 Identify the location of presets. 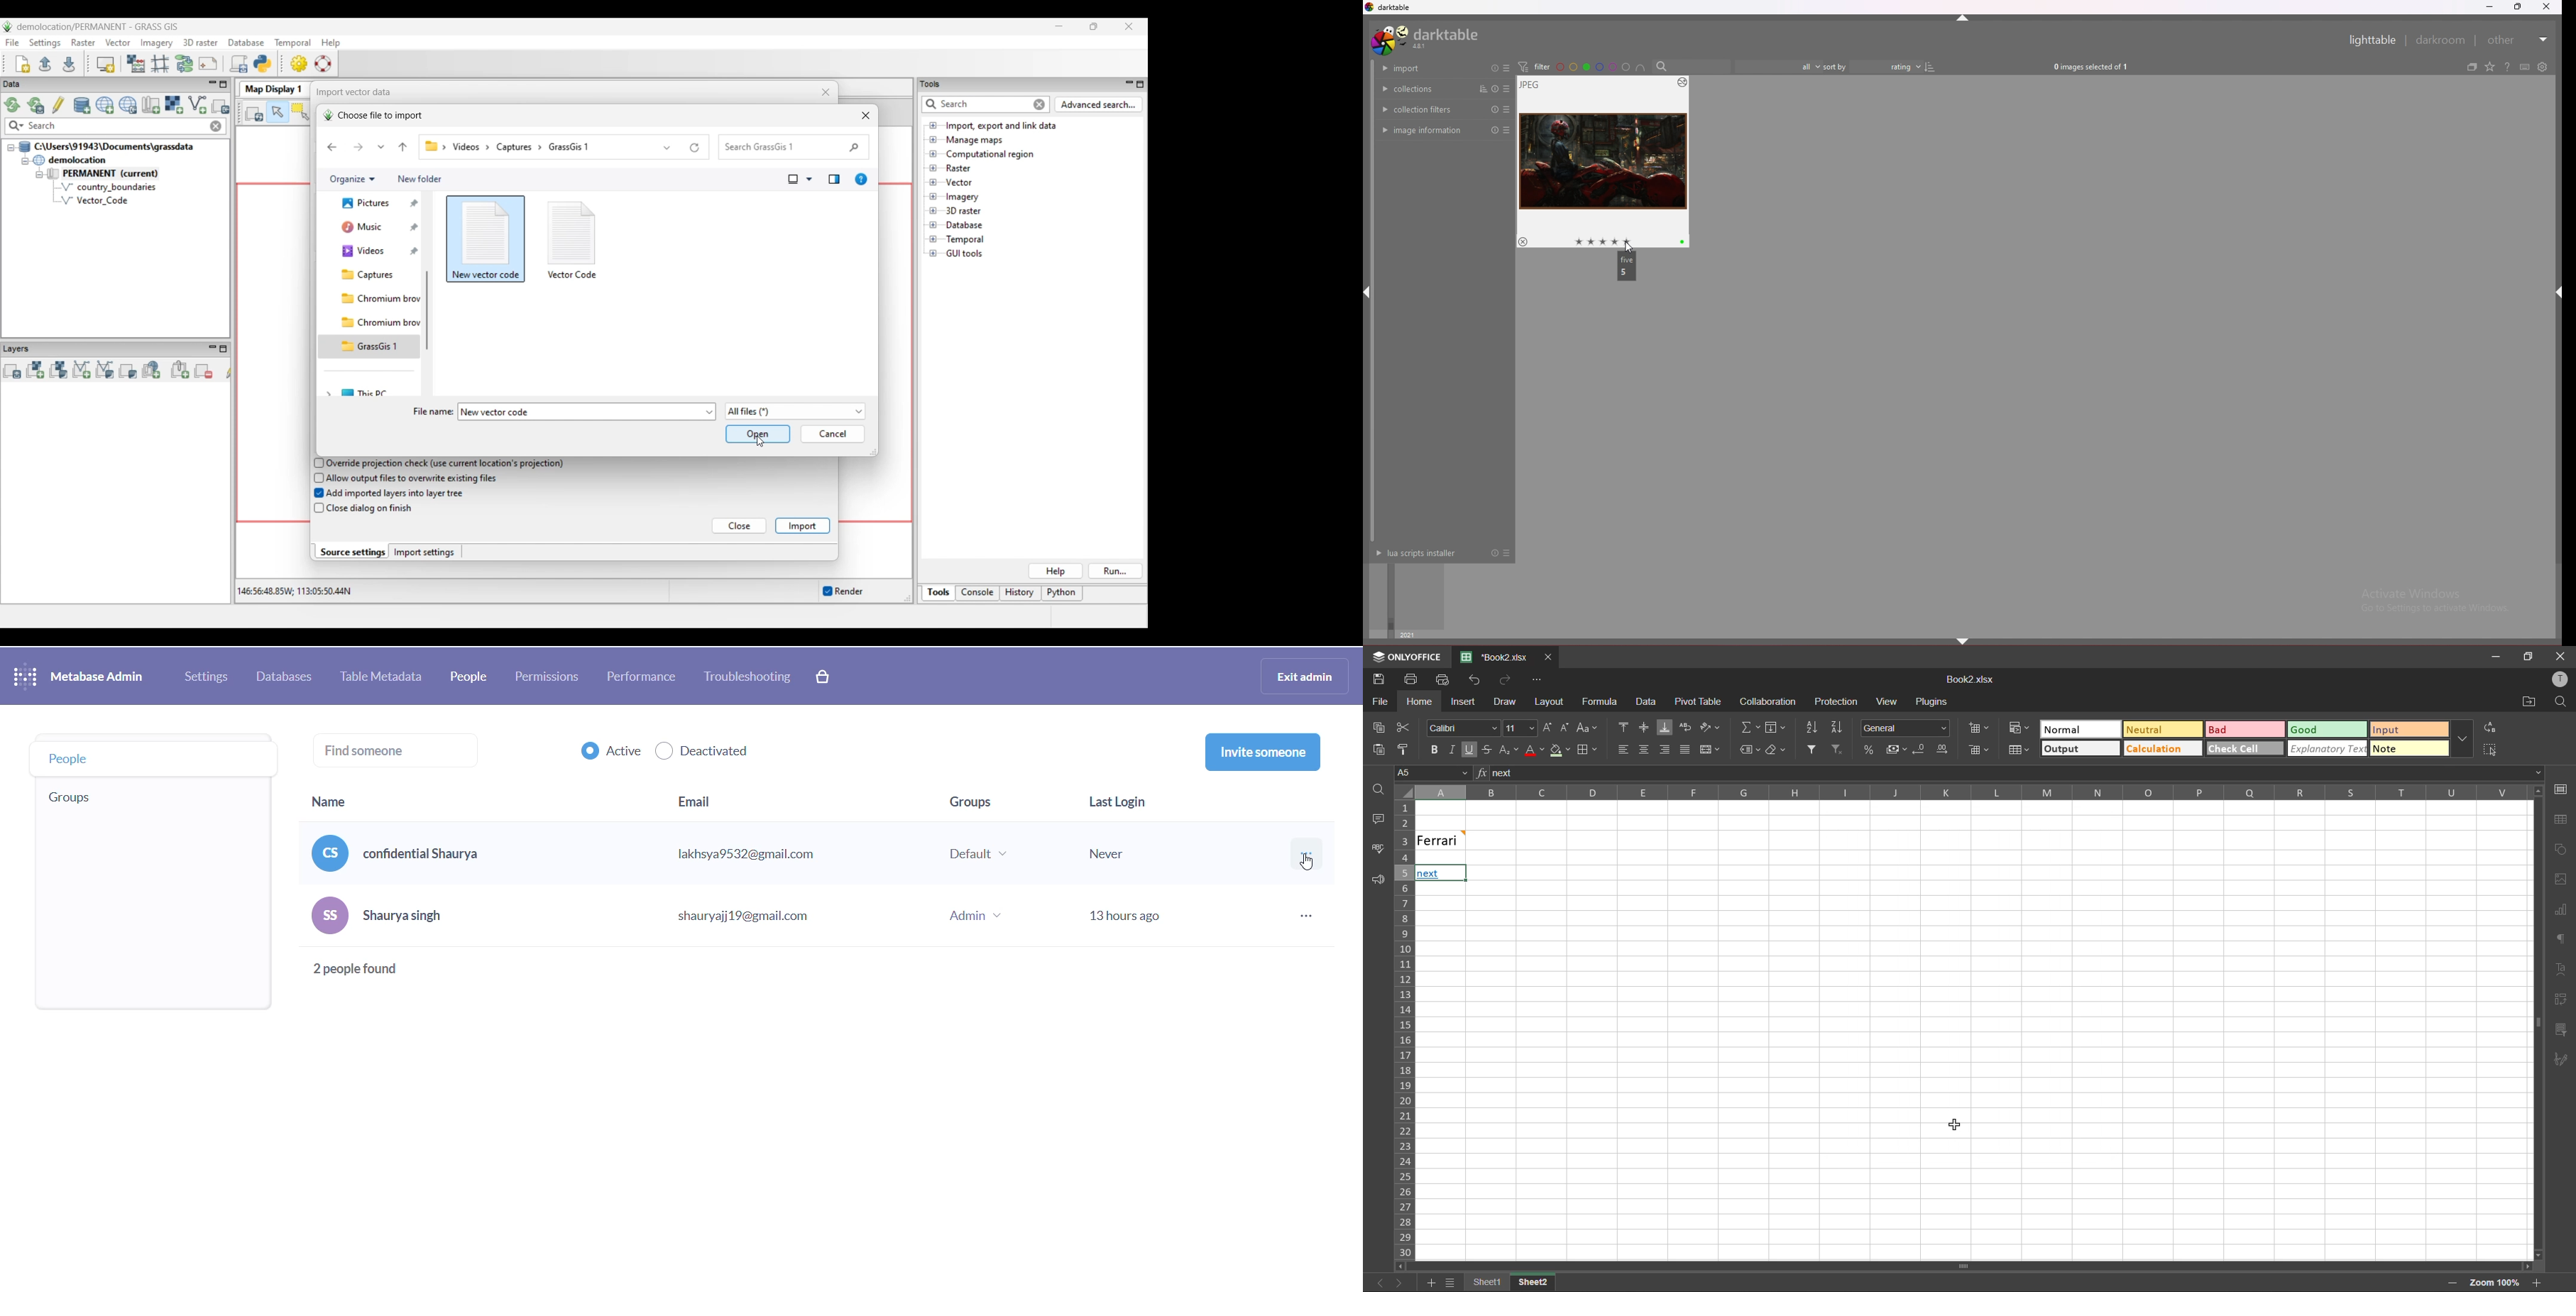
(1508, 89).